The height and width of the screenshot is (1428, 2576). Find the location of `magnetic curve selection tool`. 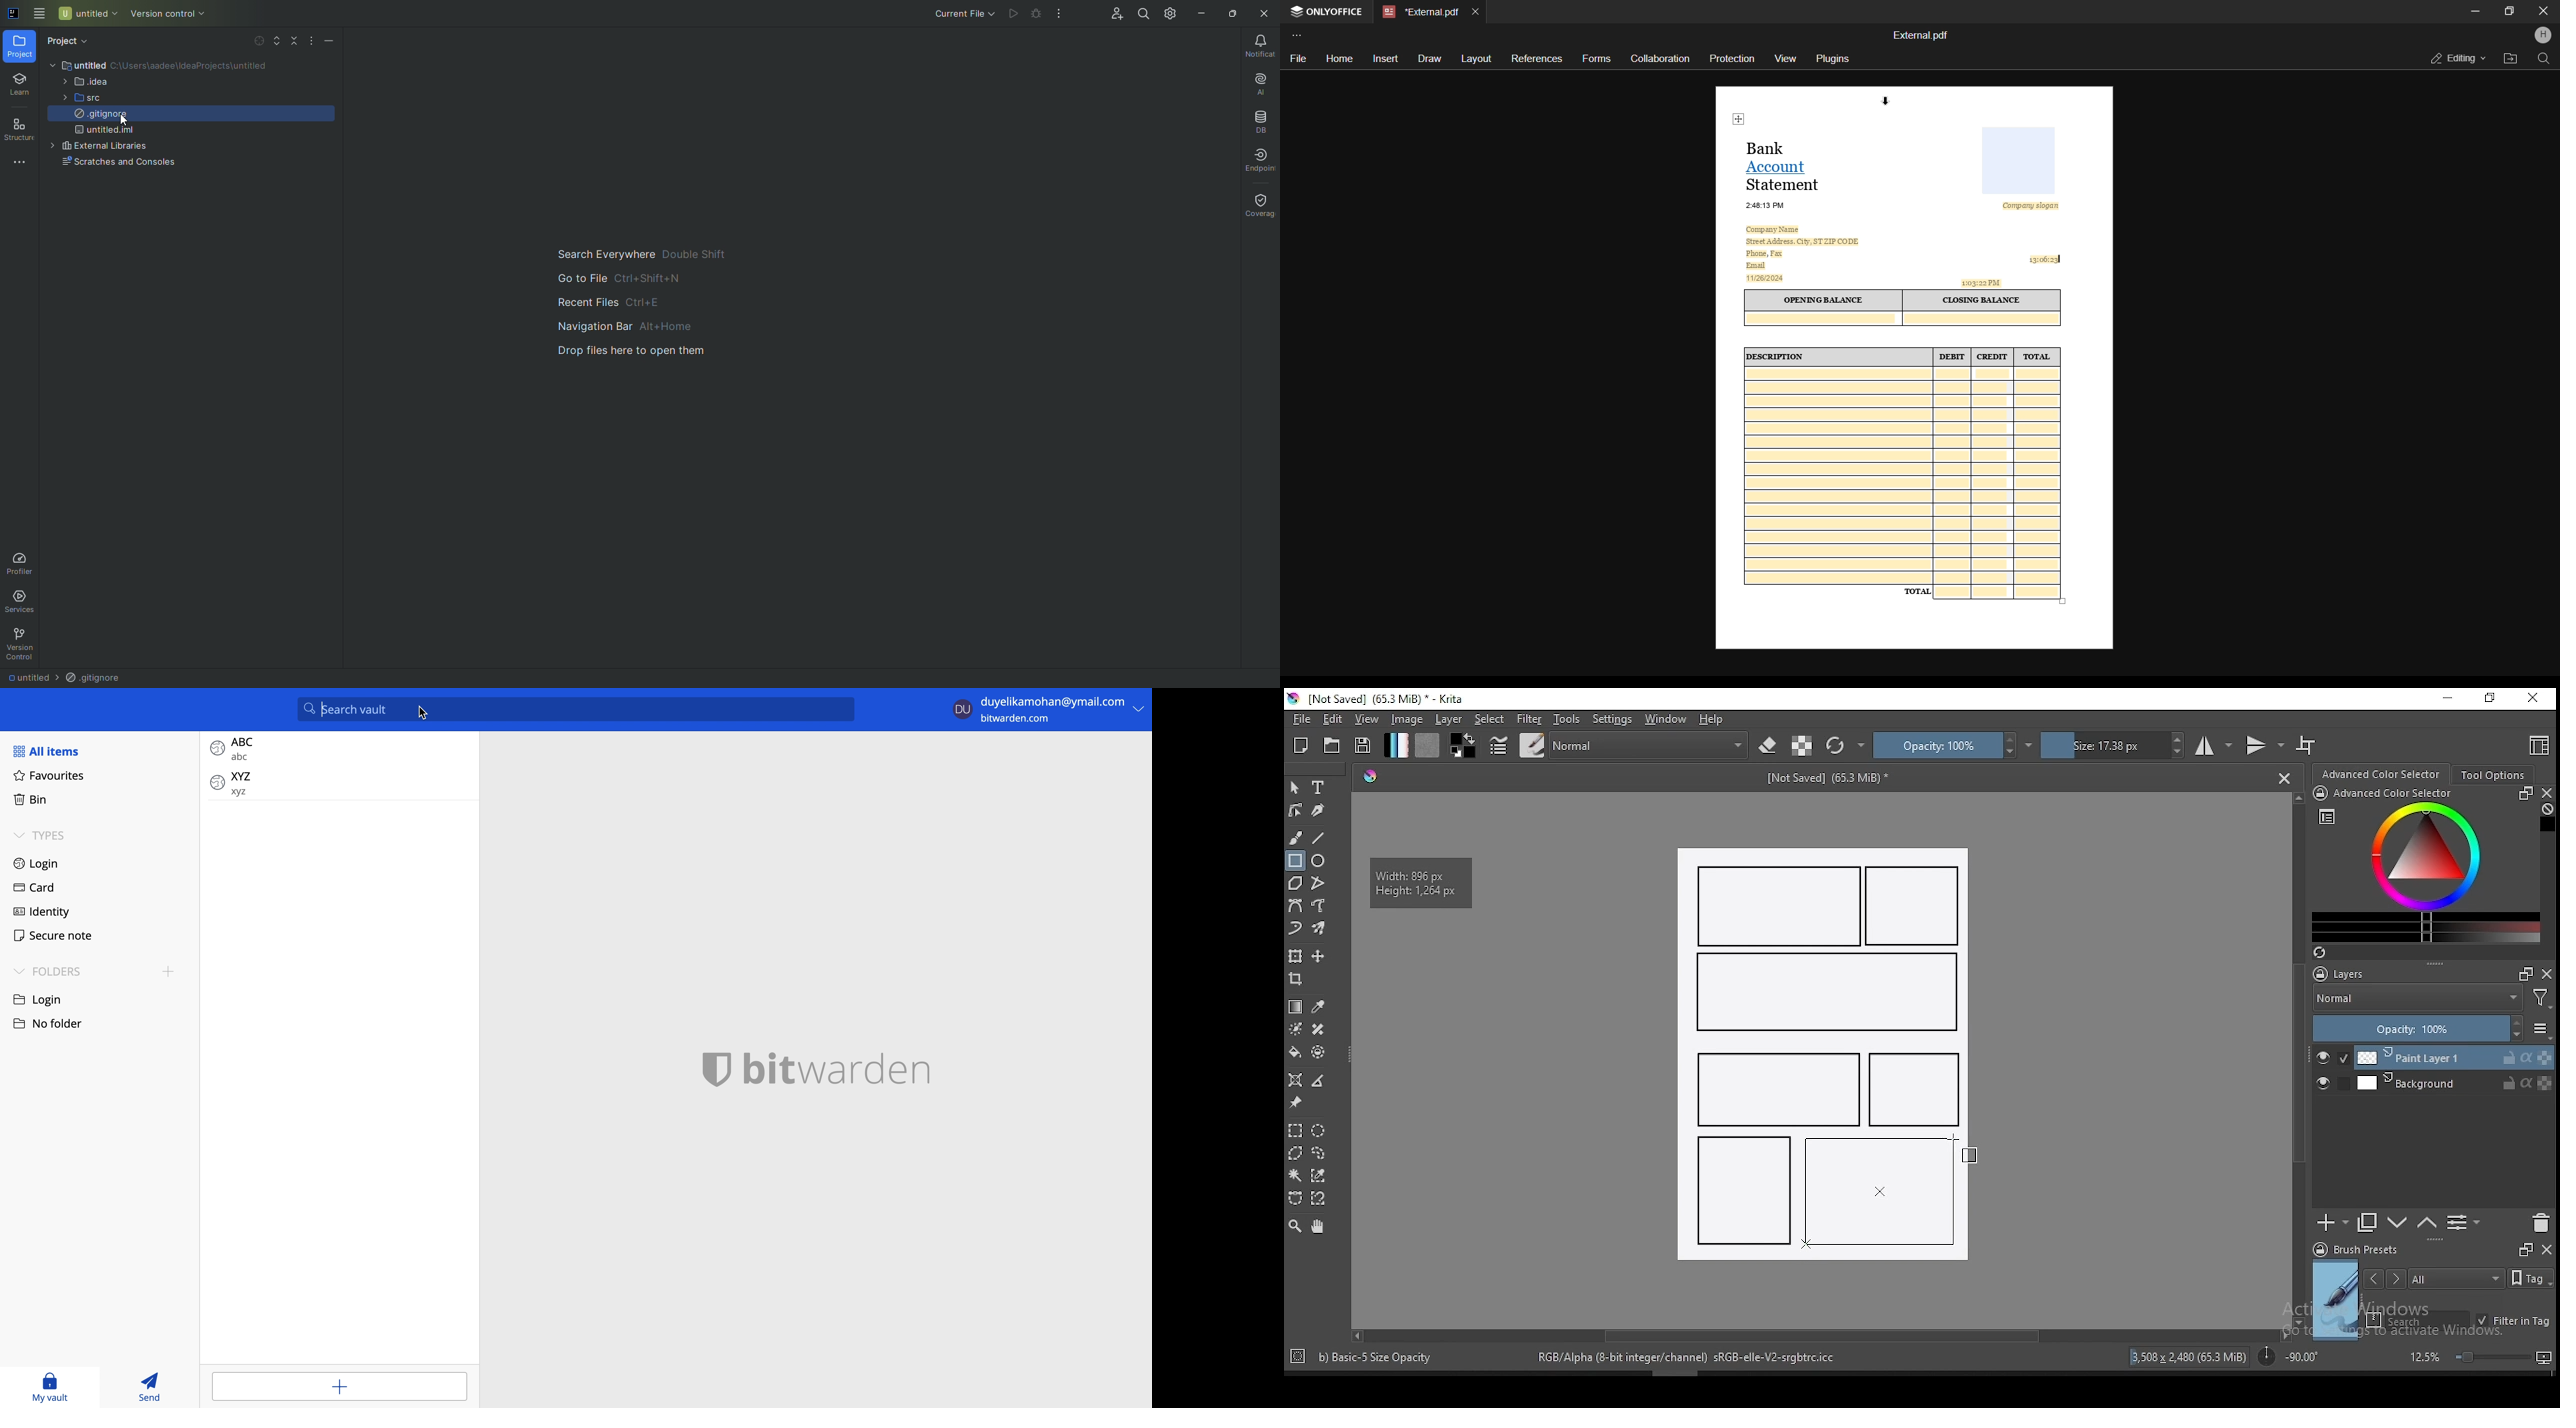

magnetic curve selection tool is located at coordinates (1316, 1198).